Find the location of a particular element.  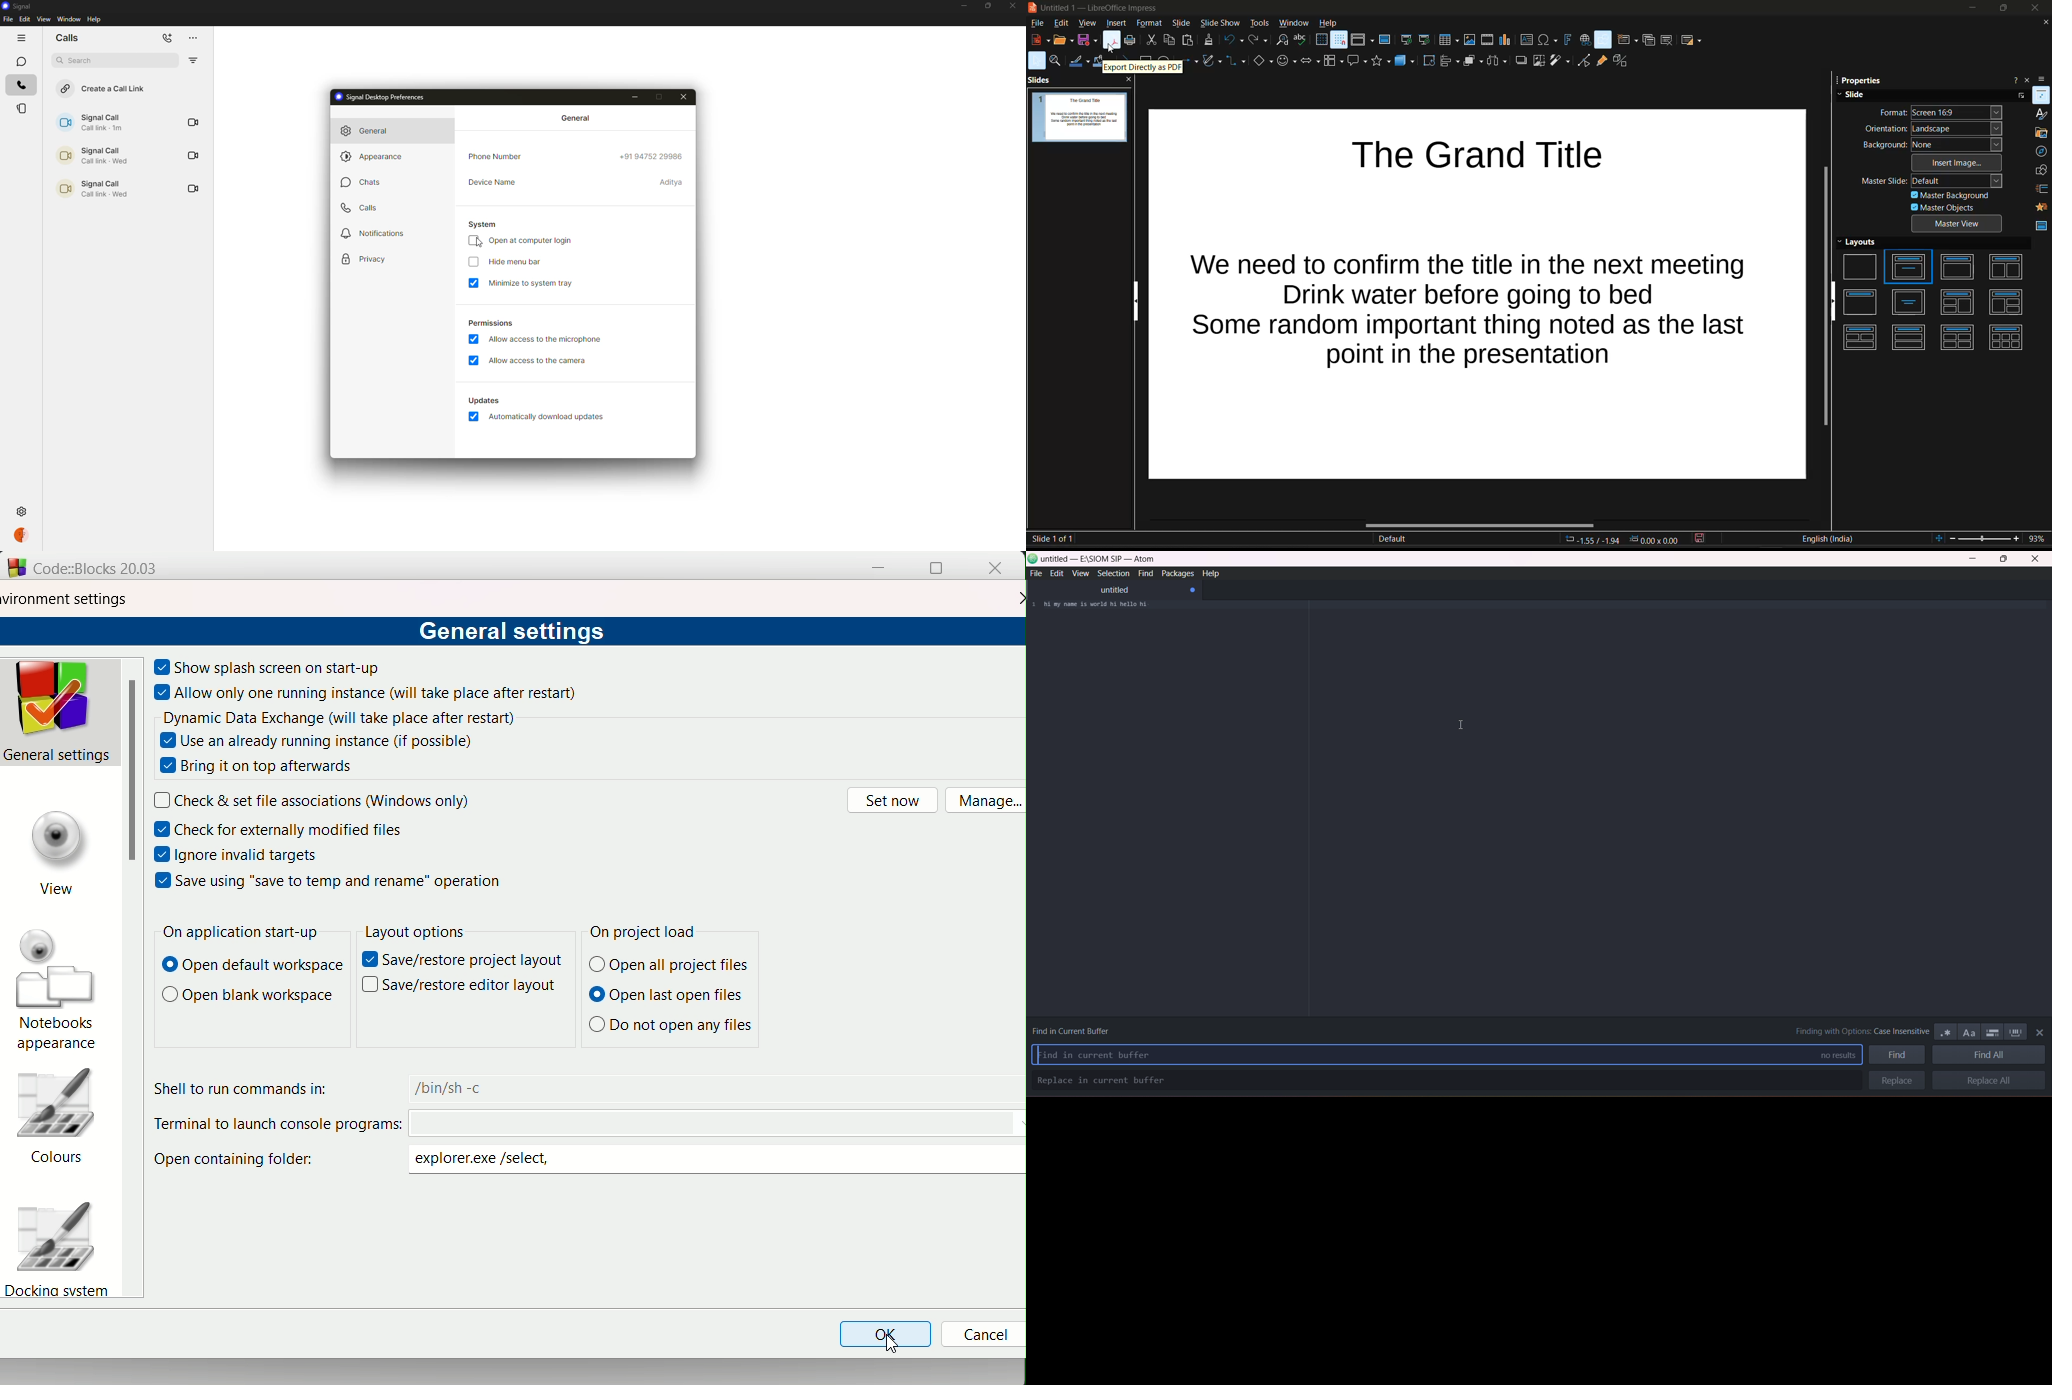

maximize is located at coordinates (2004, 560).